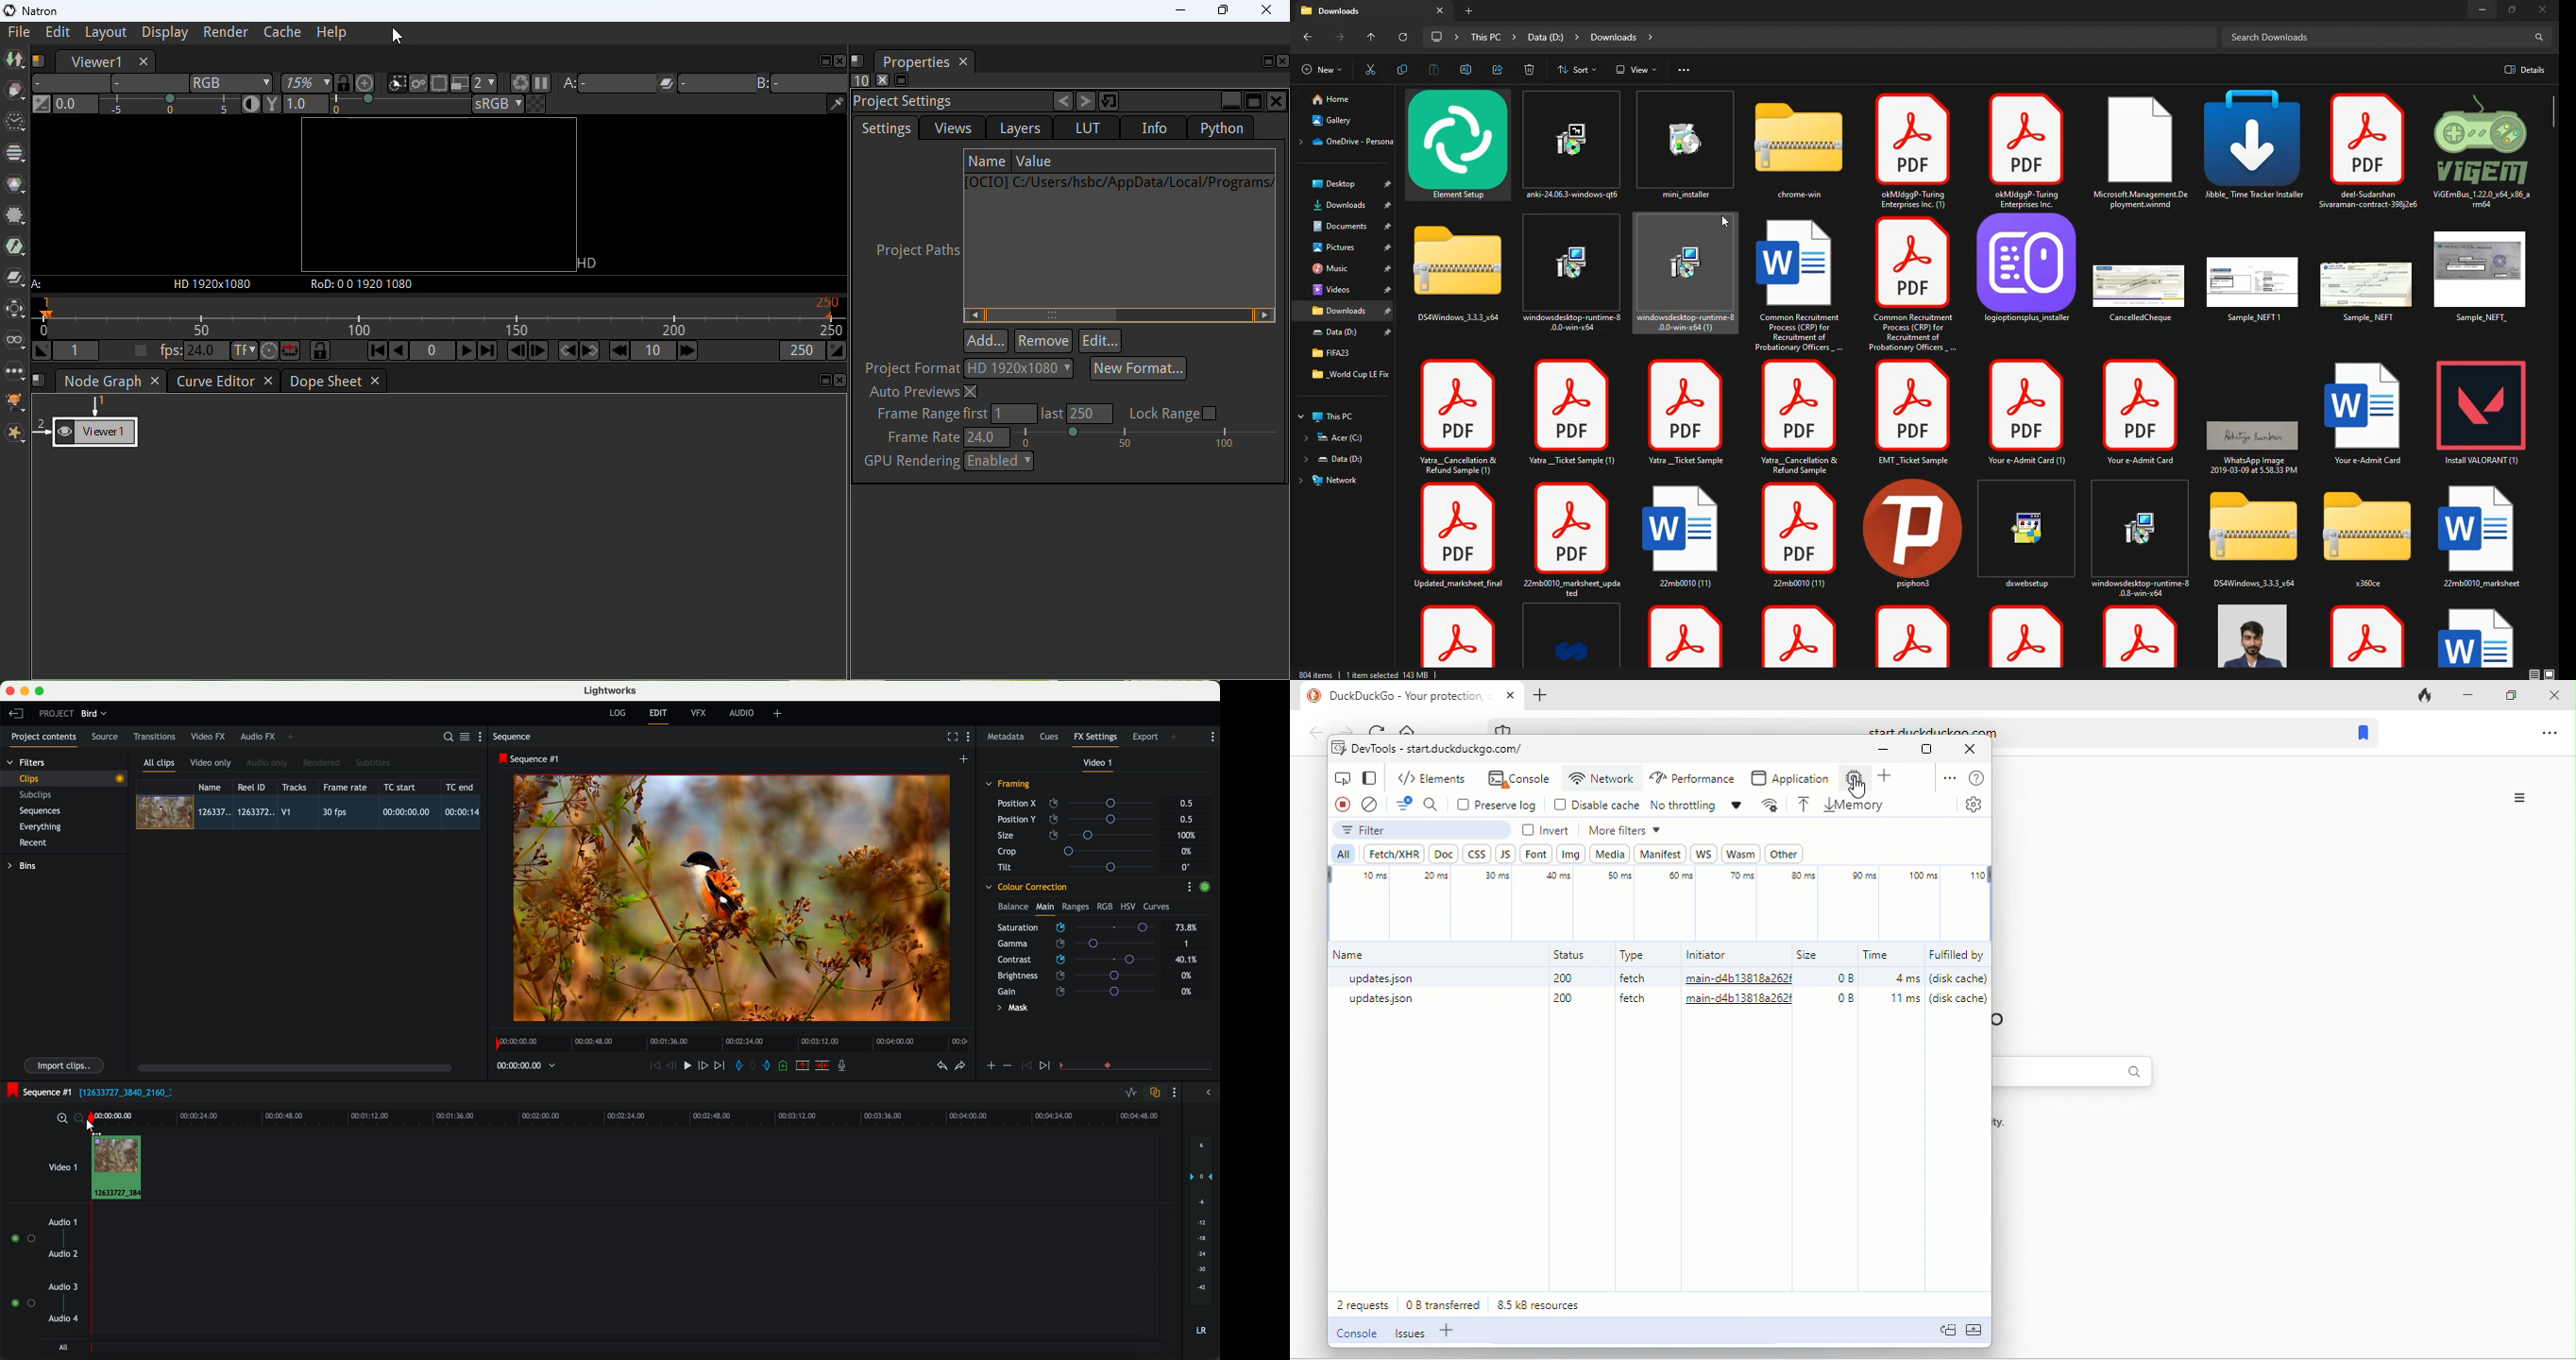  I want to click on 0%, so click(1187, 974).